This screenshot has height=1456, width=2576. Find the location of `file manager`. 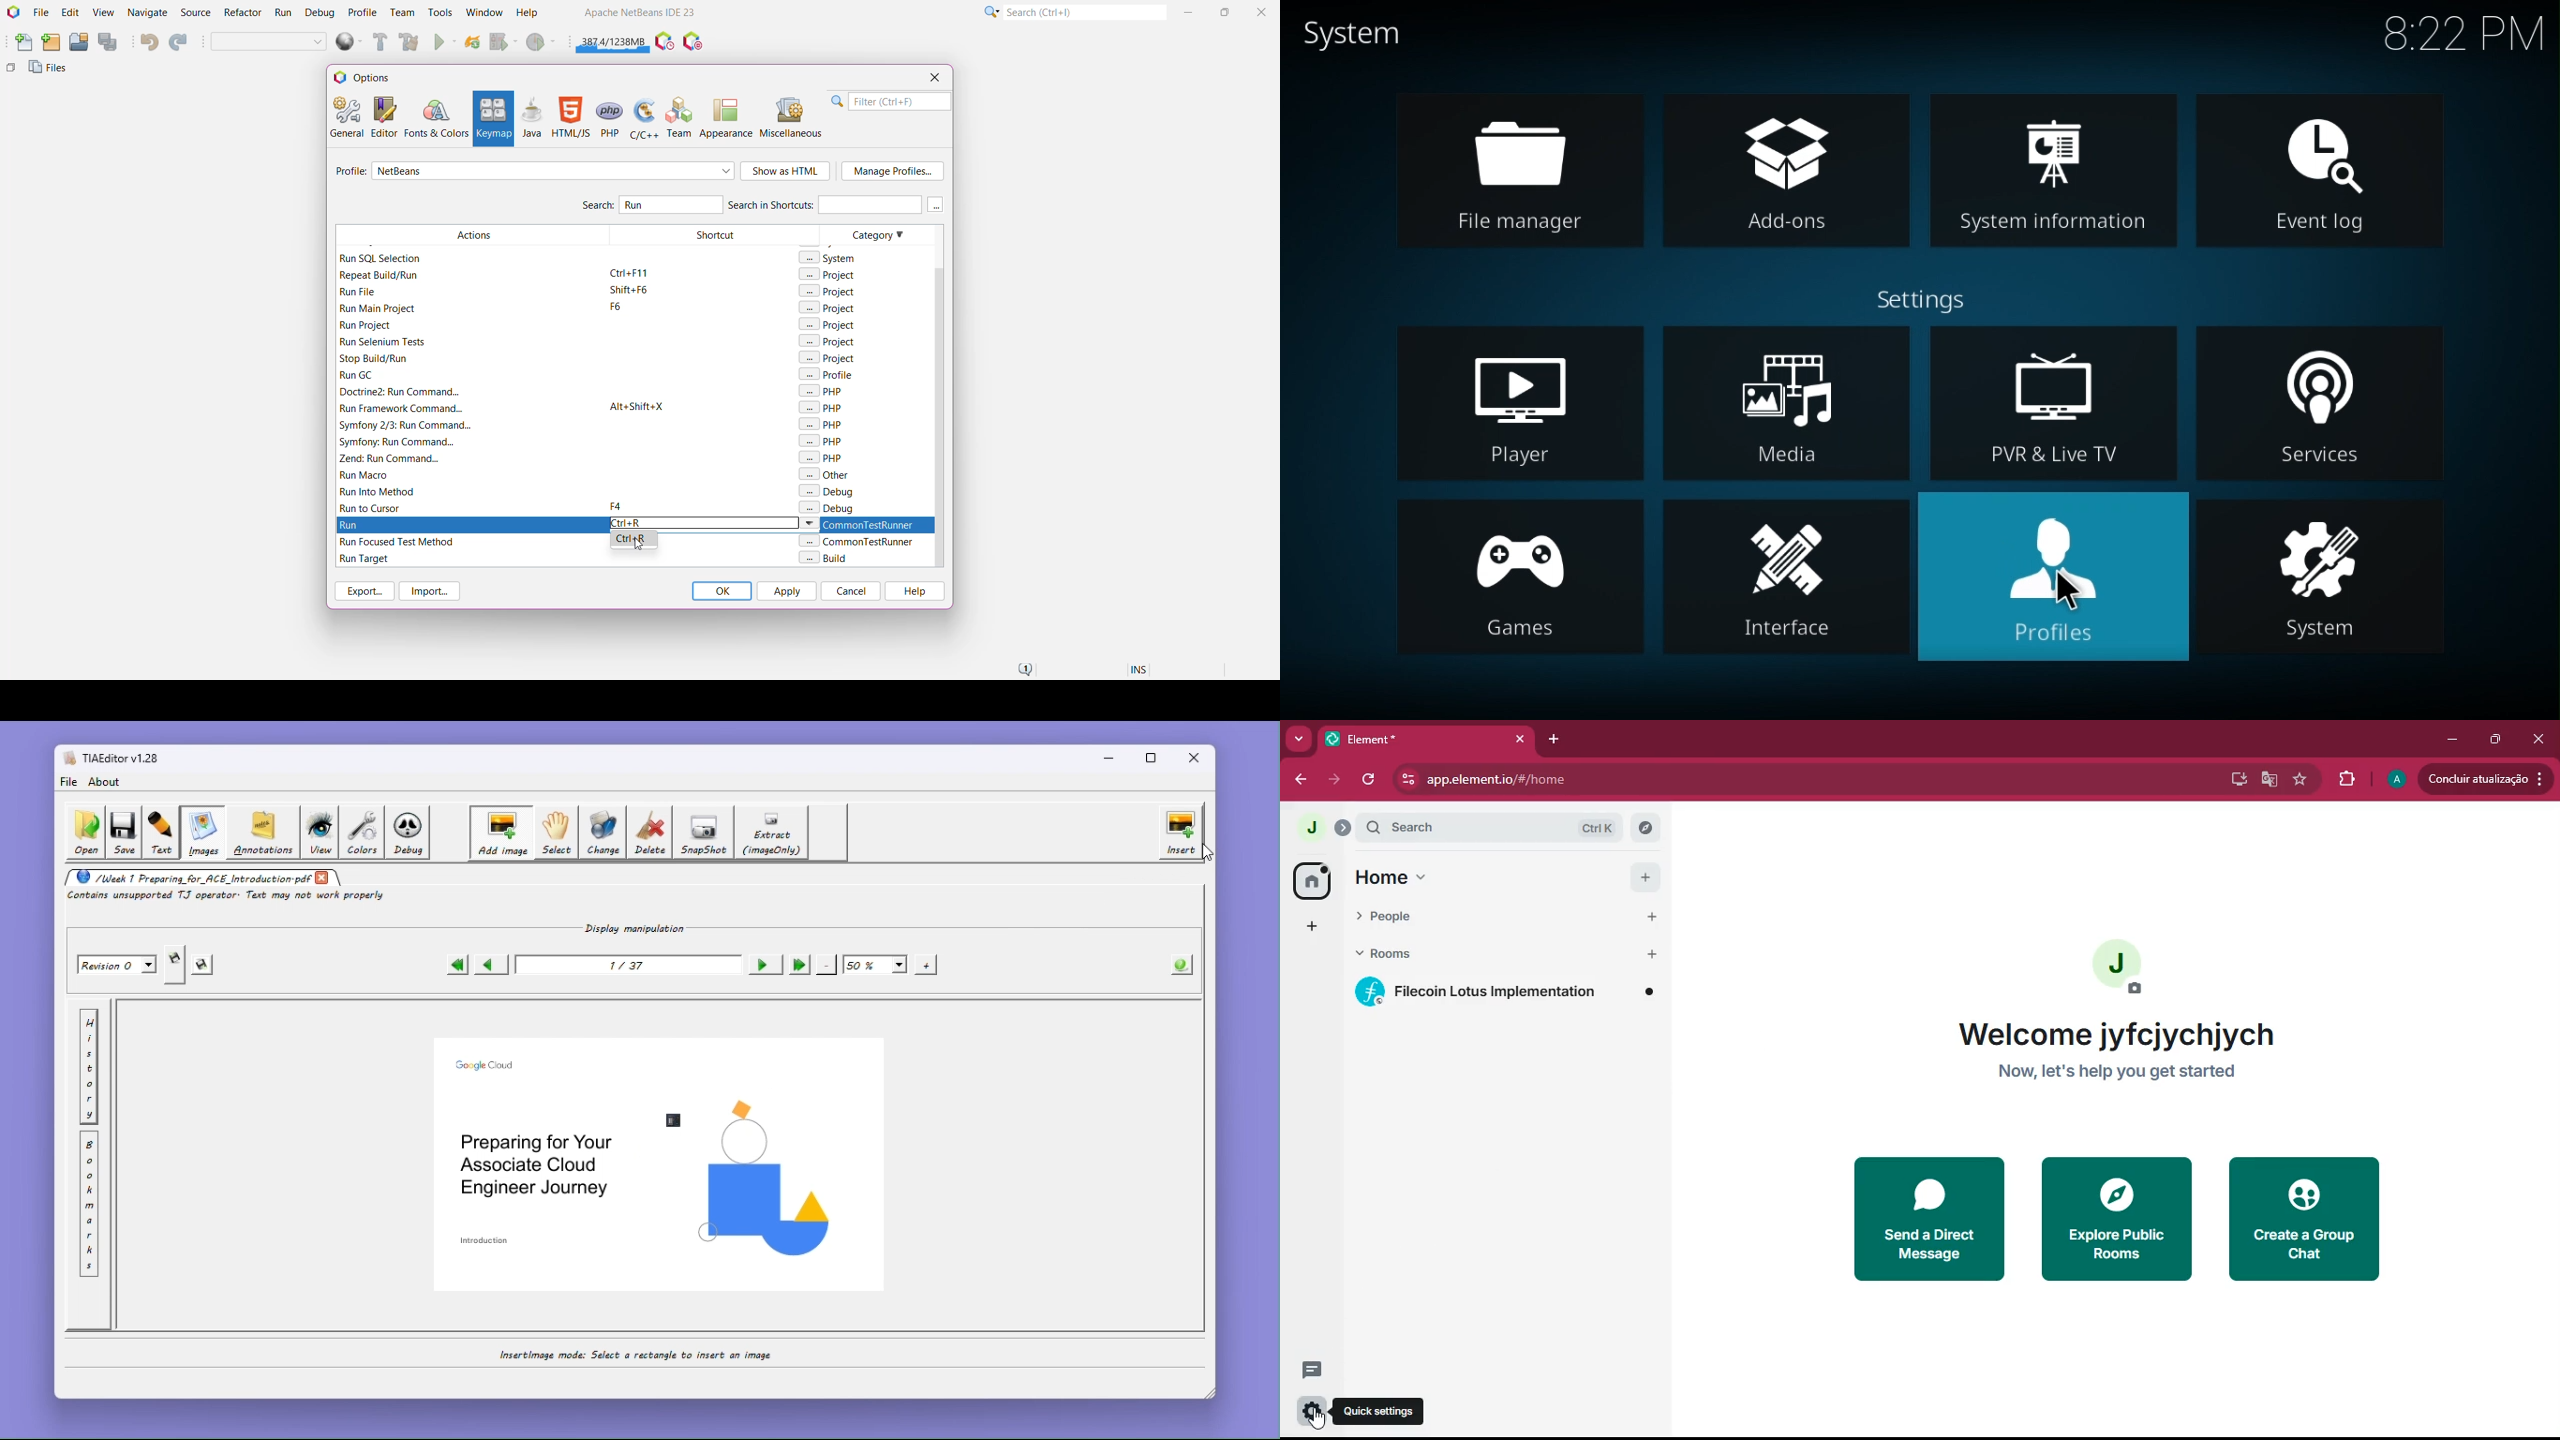

file manager is located at coordinates (1513, 170).